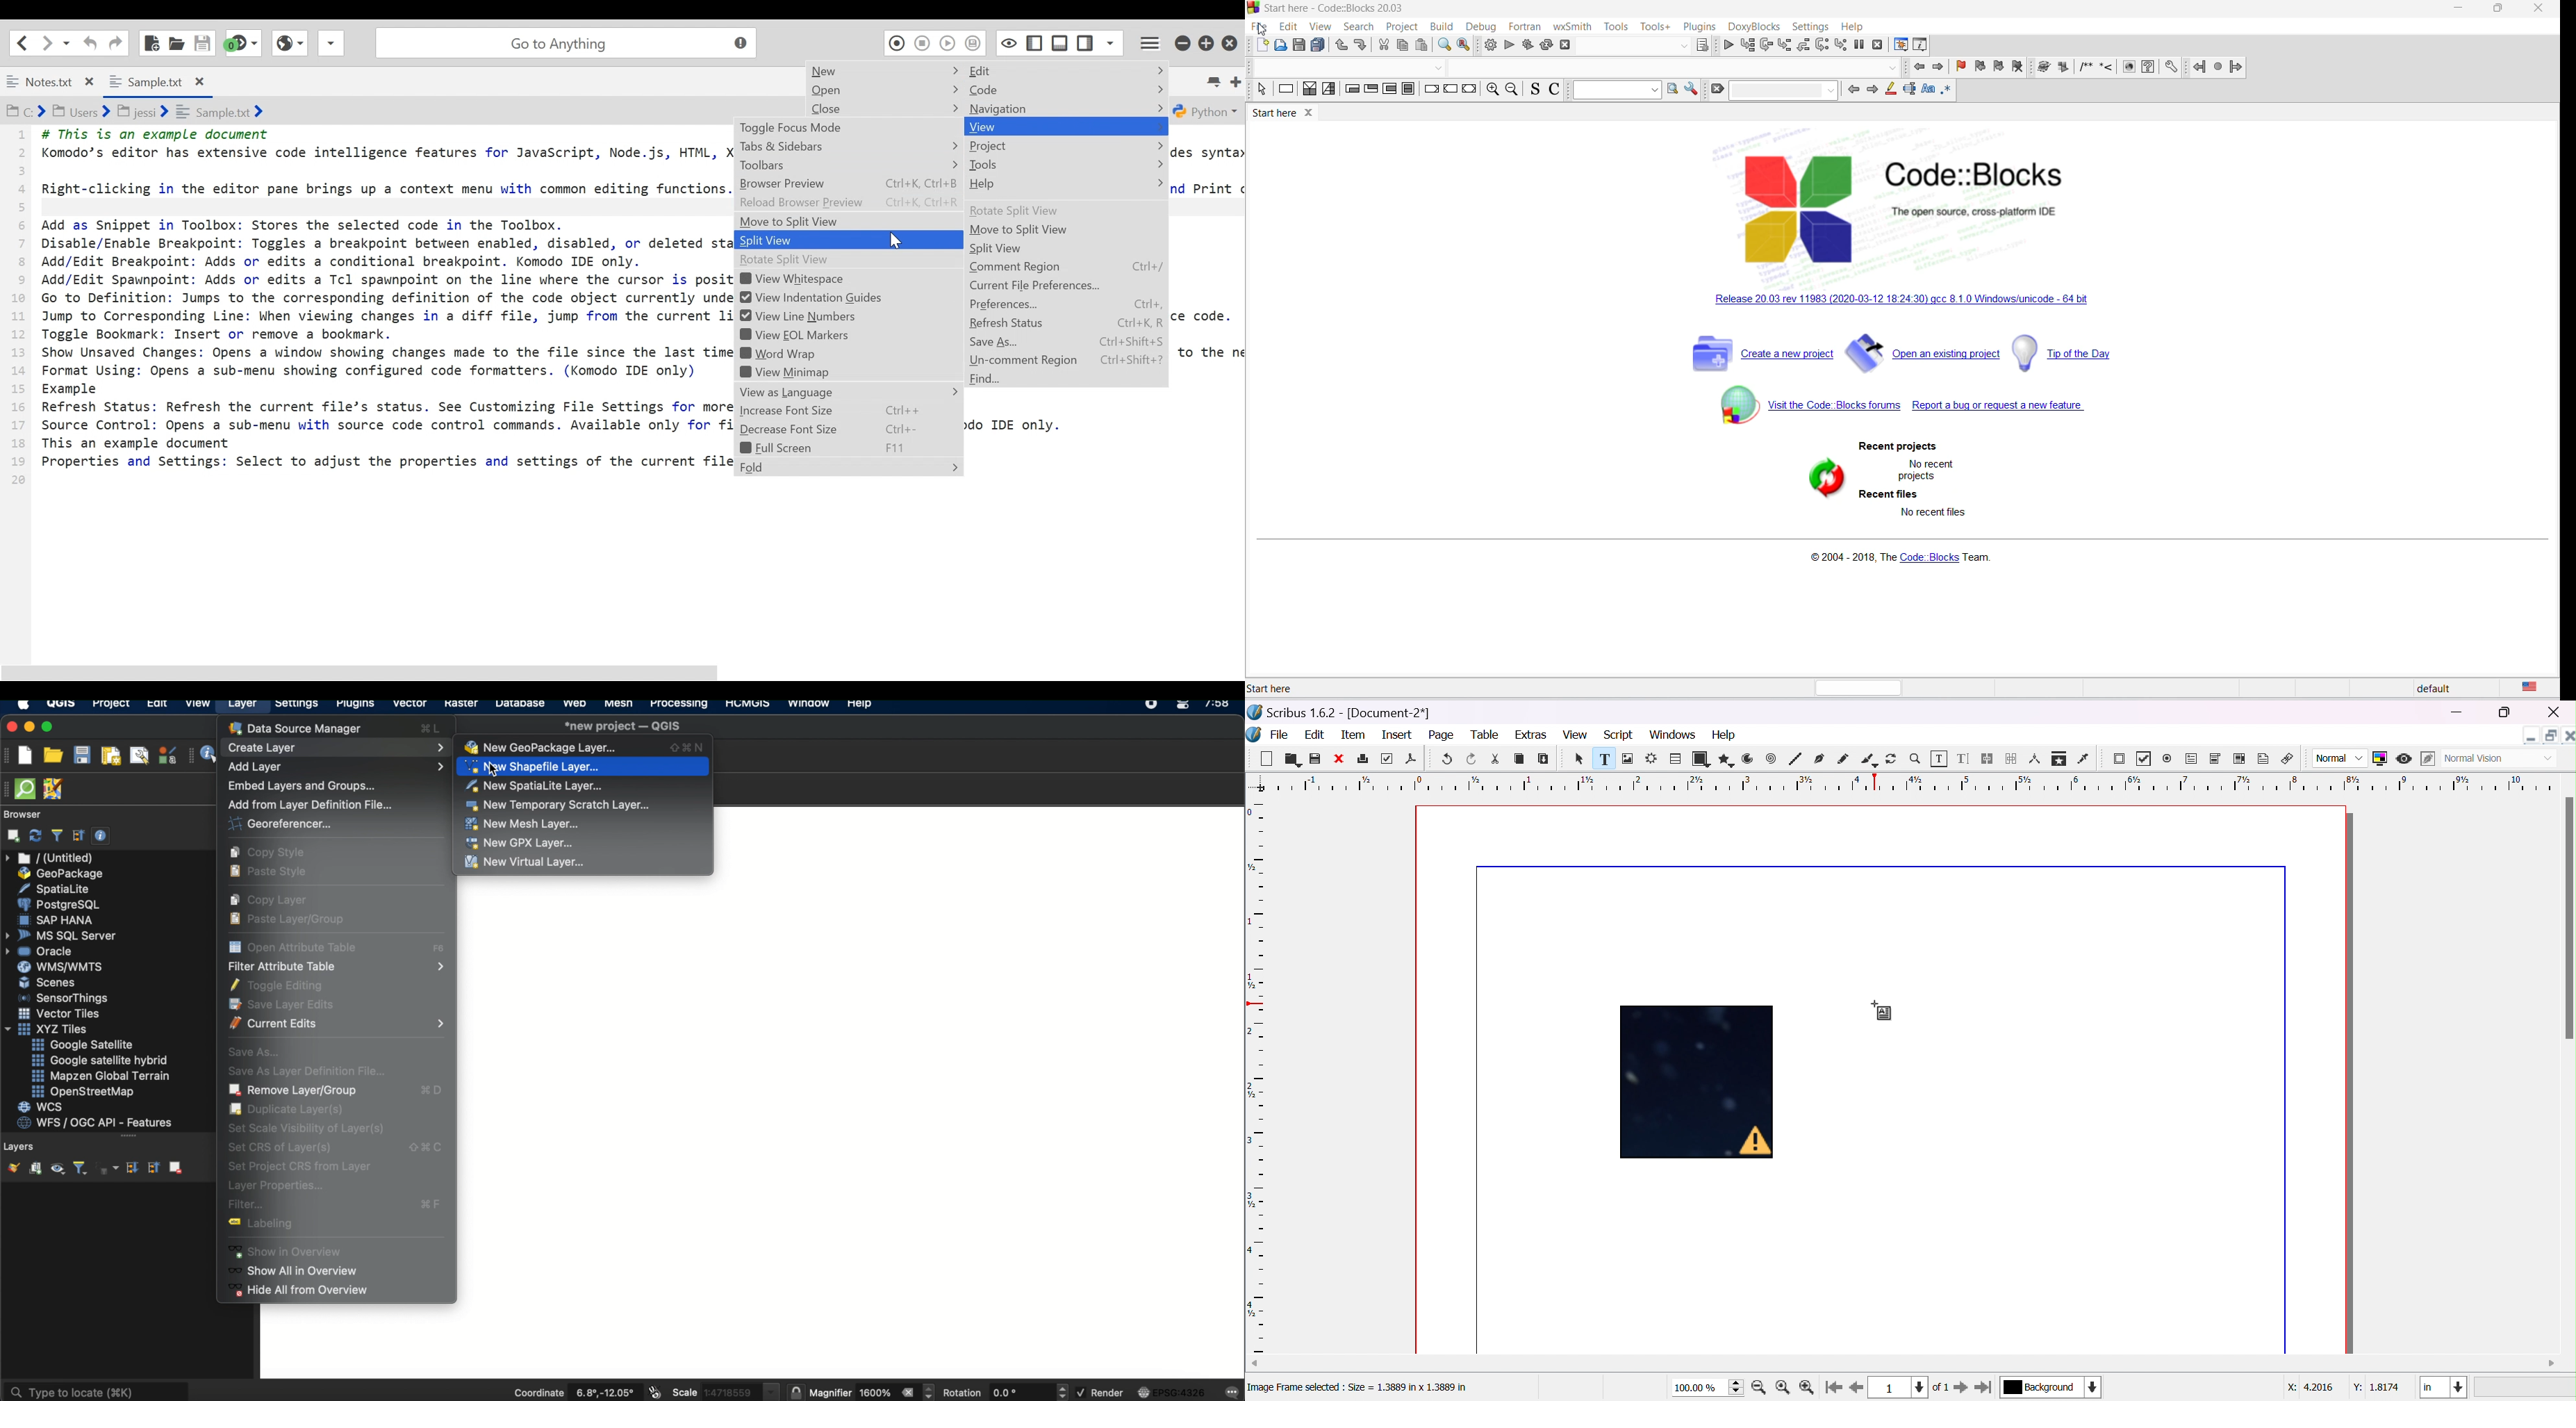  Describe the element at coordinates (2192, 759) in the screenshot. I see `PDF text field` at that location.